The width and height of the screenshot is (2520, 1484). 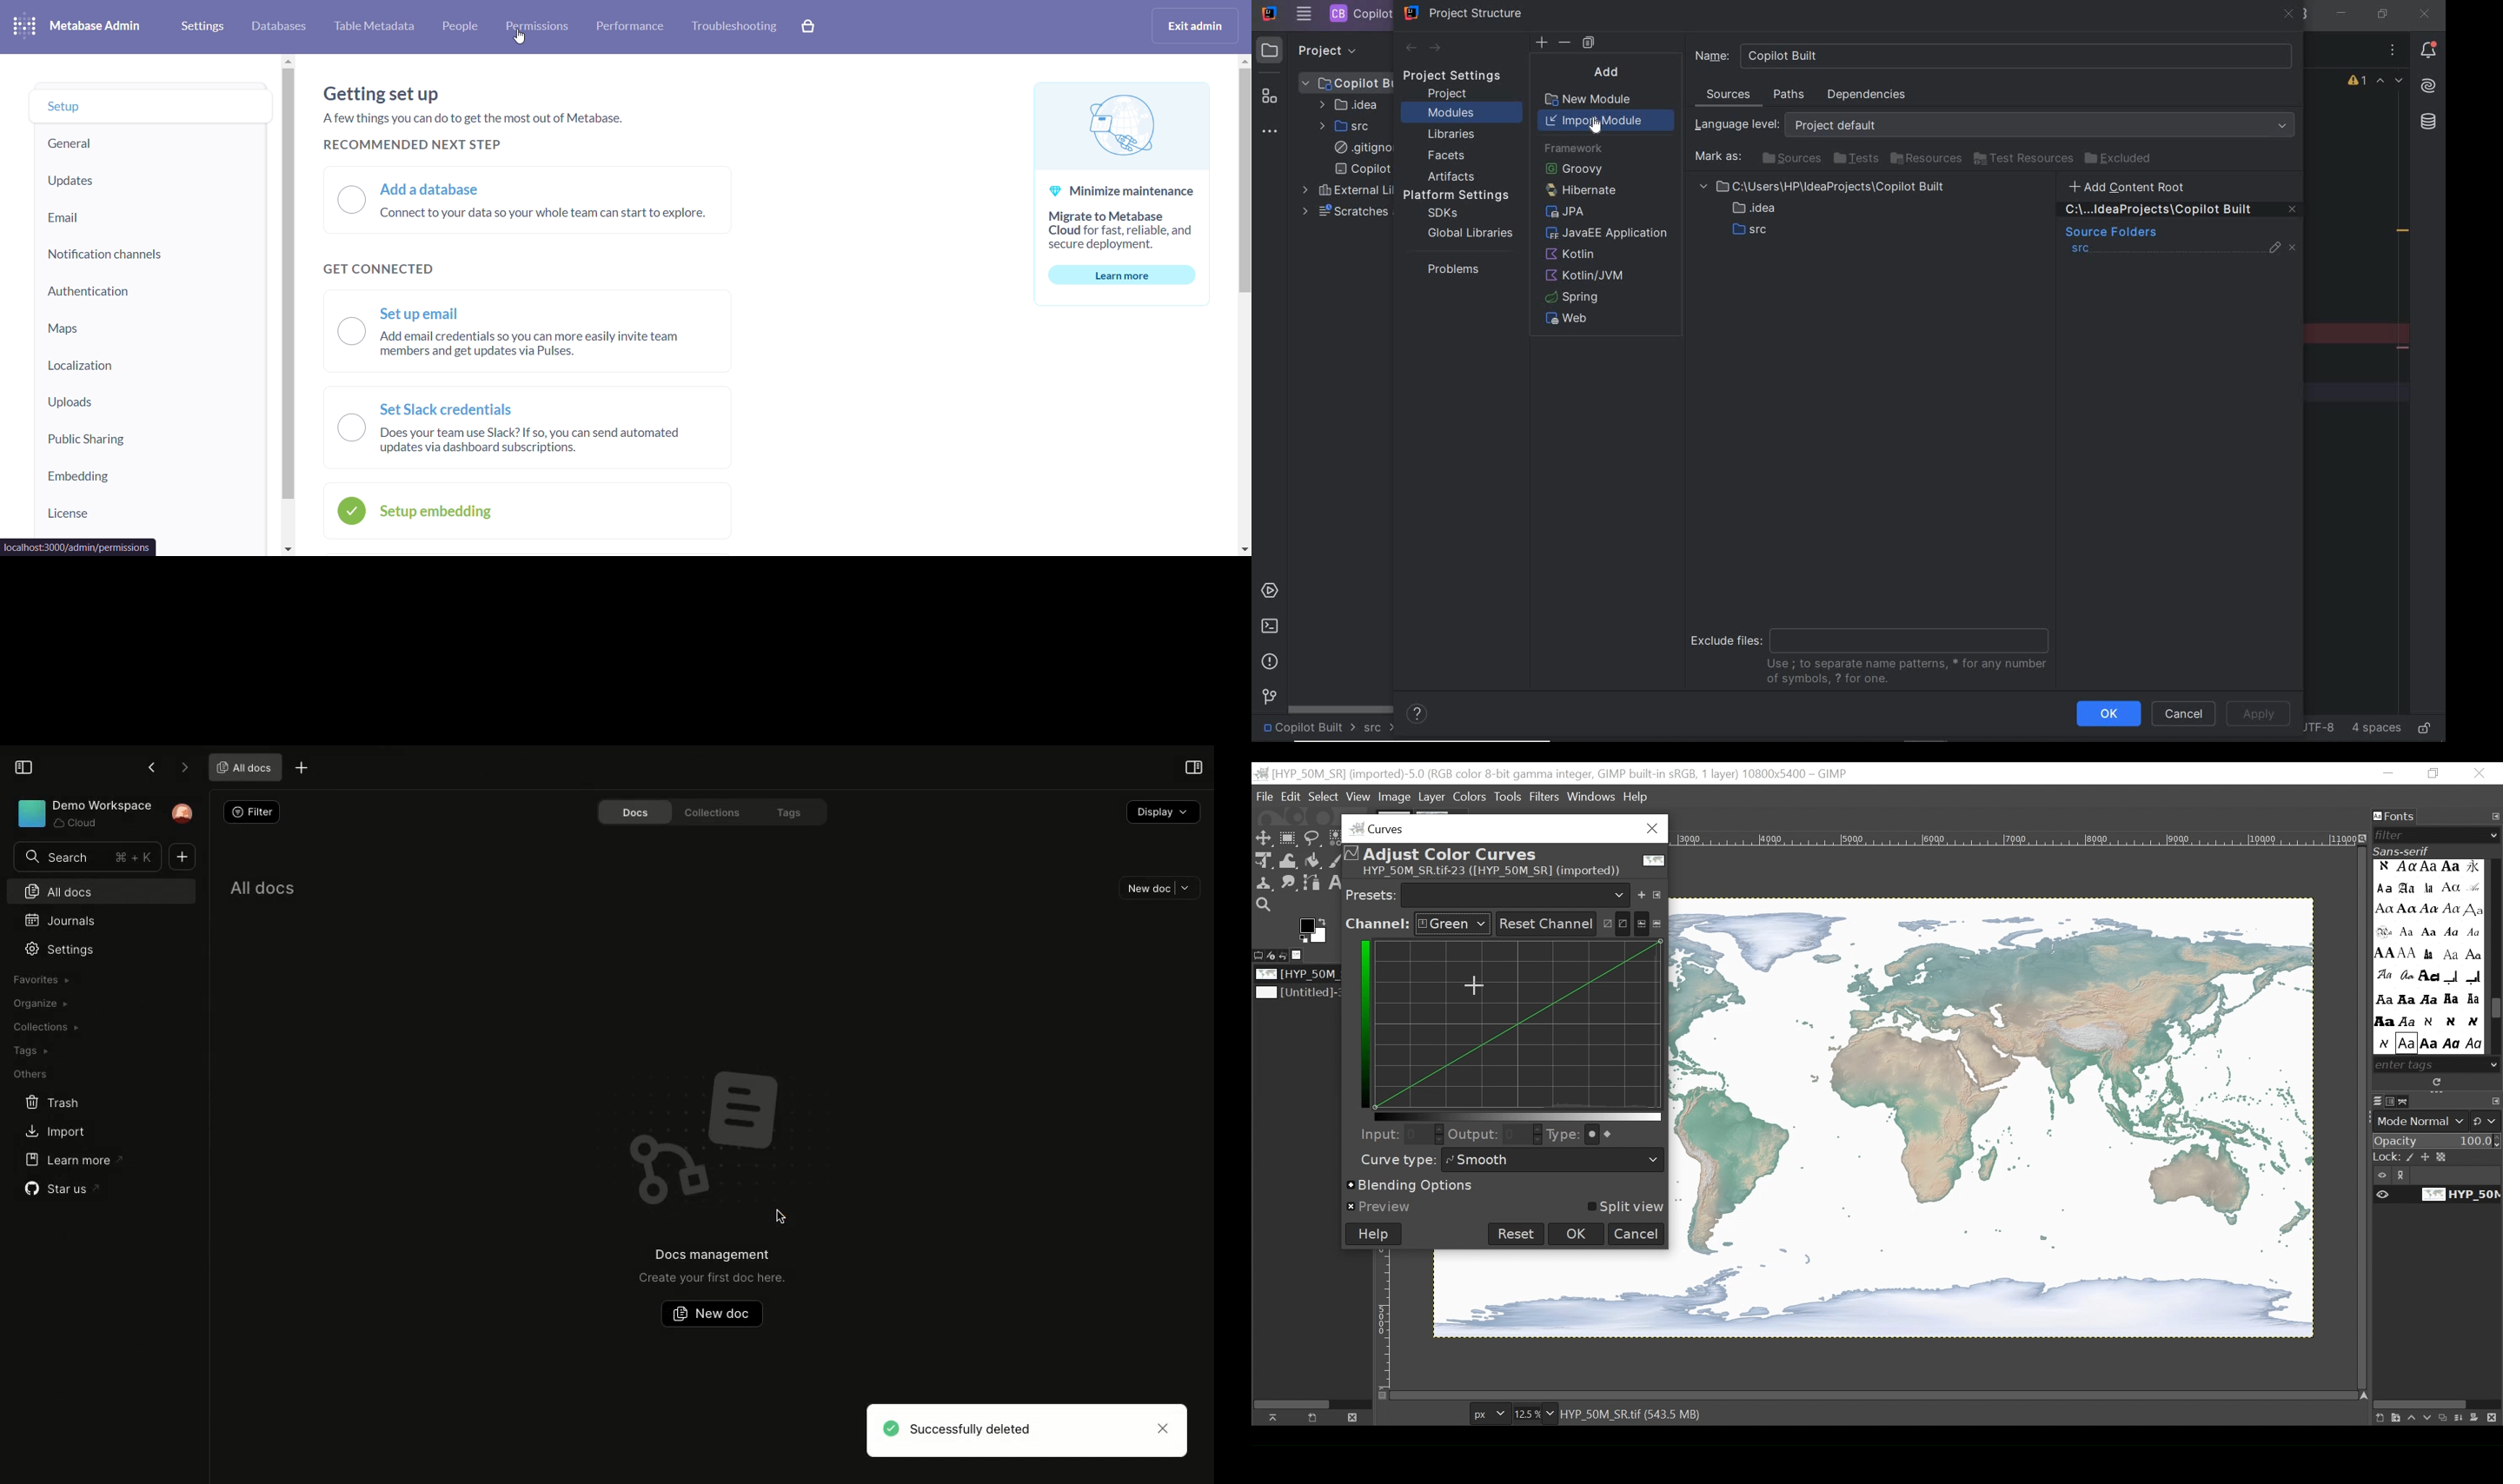 I want to click on explore paid feature, so click(x=808, y=26).